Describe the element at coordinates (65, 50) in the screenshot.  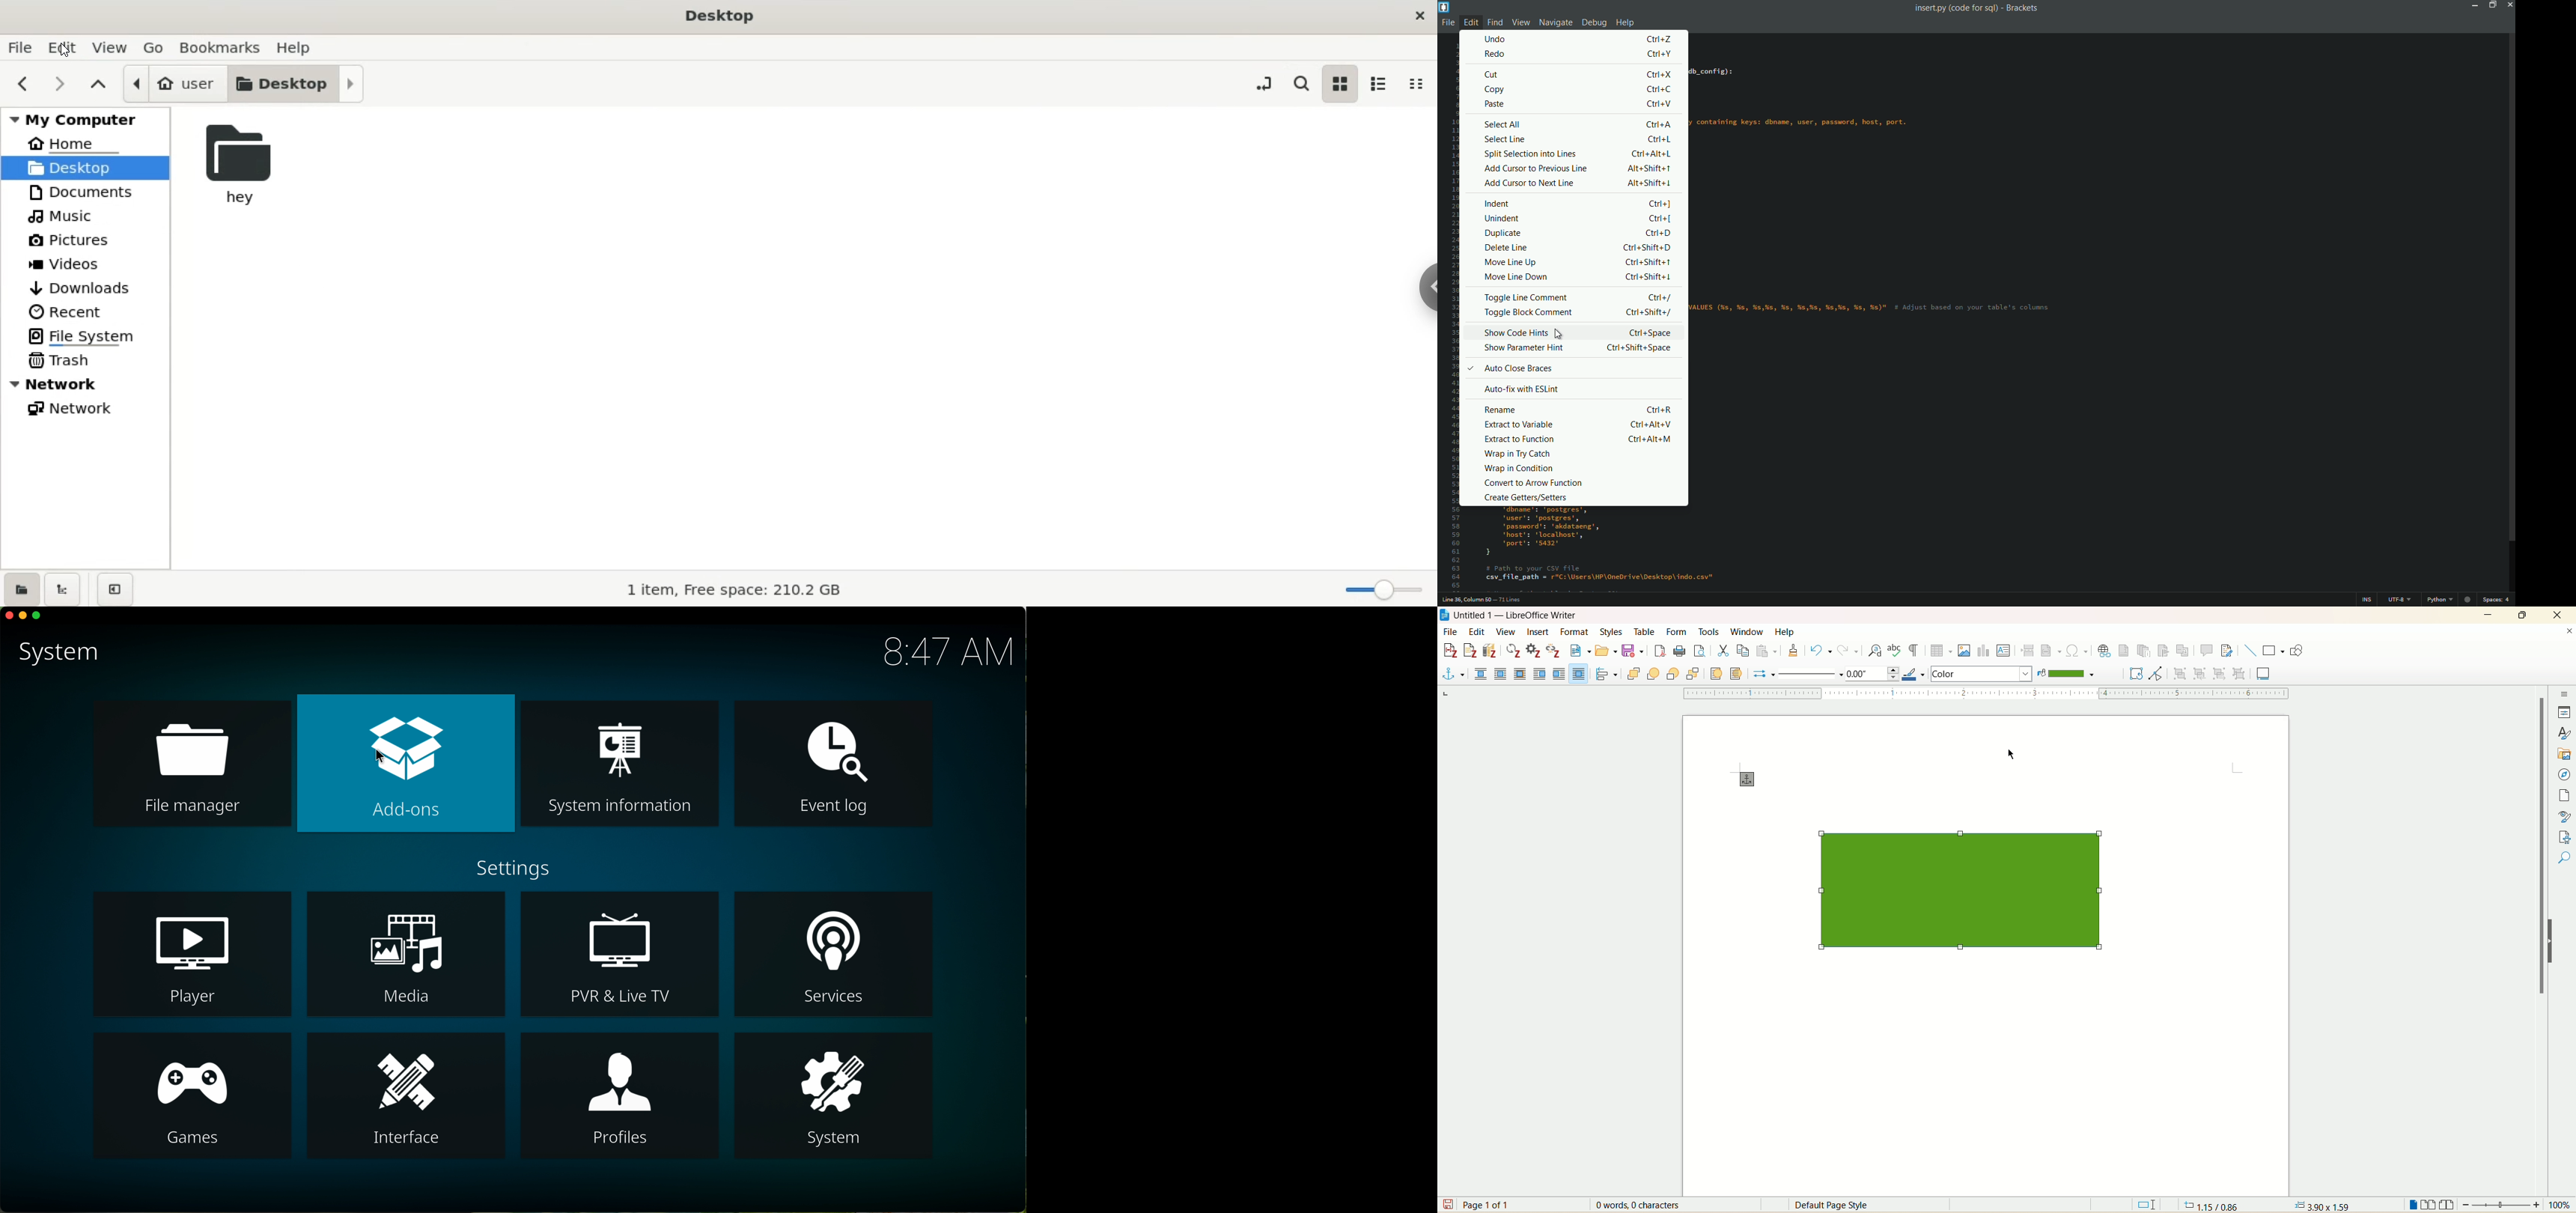
I see `cursor` at that location.